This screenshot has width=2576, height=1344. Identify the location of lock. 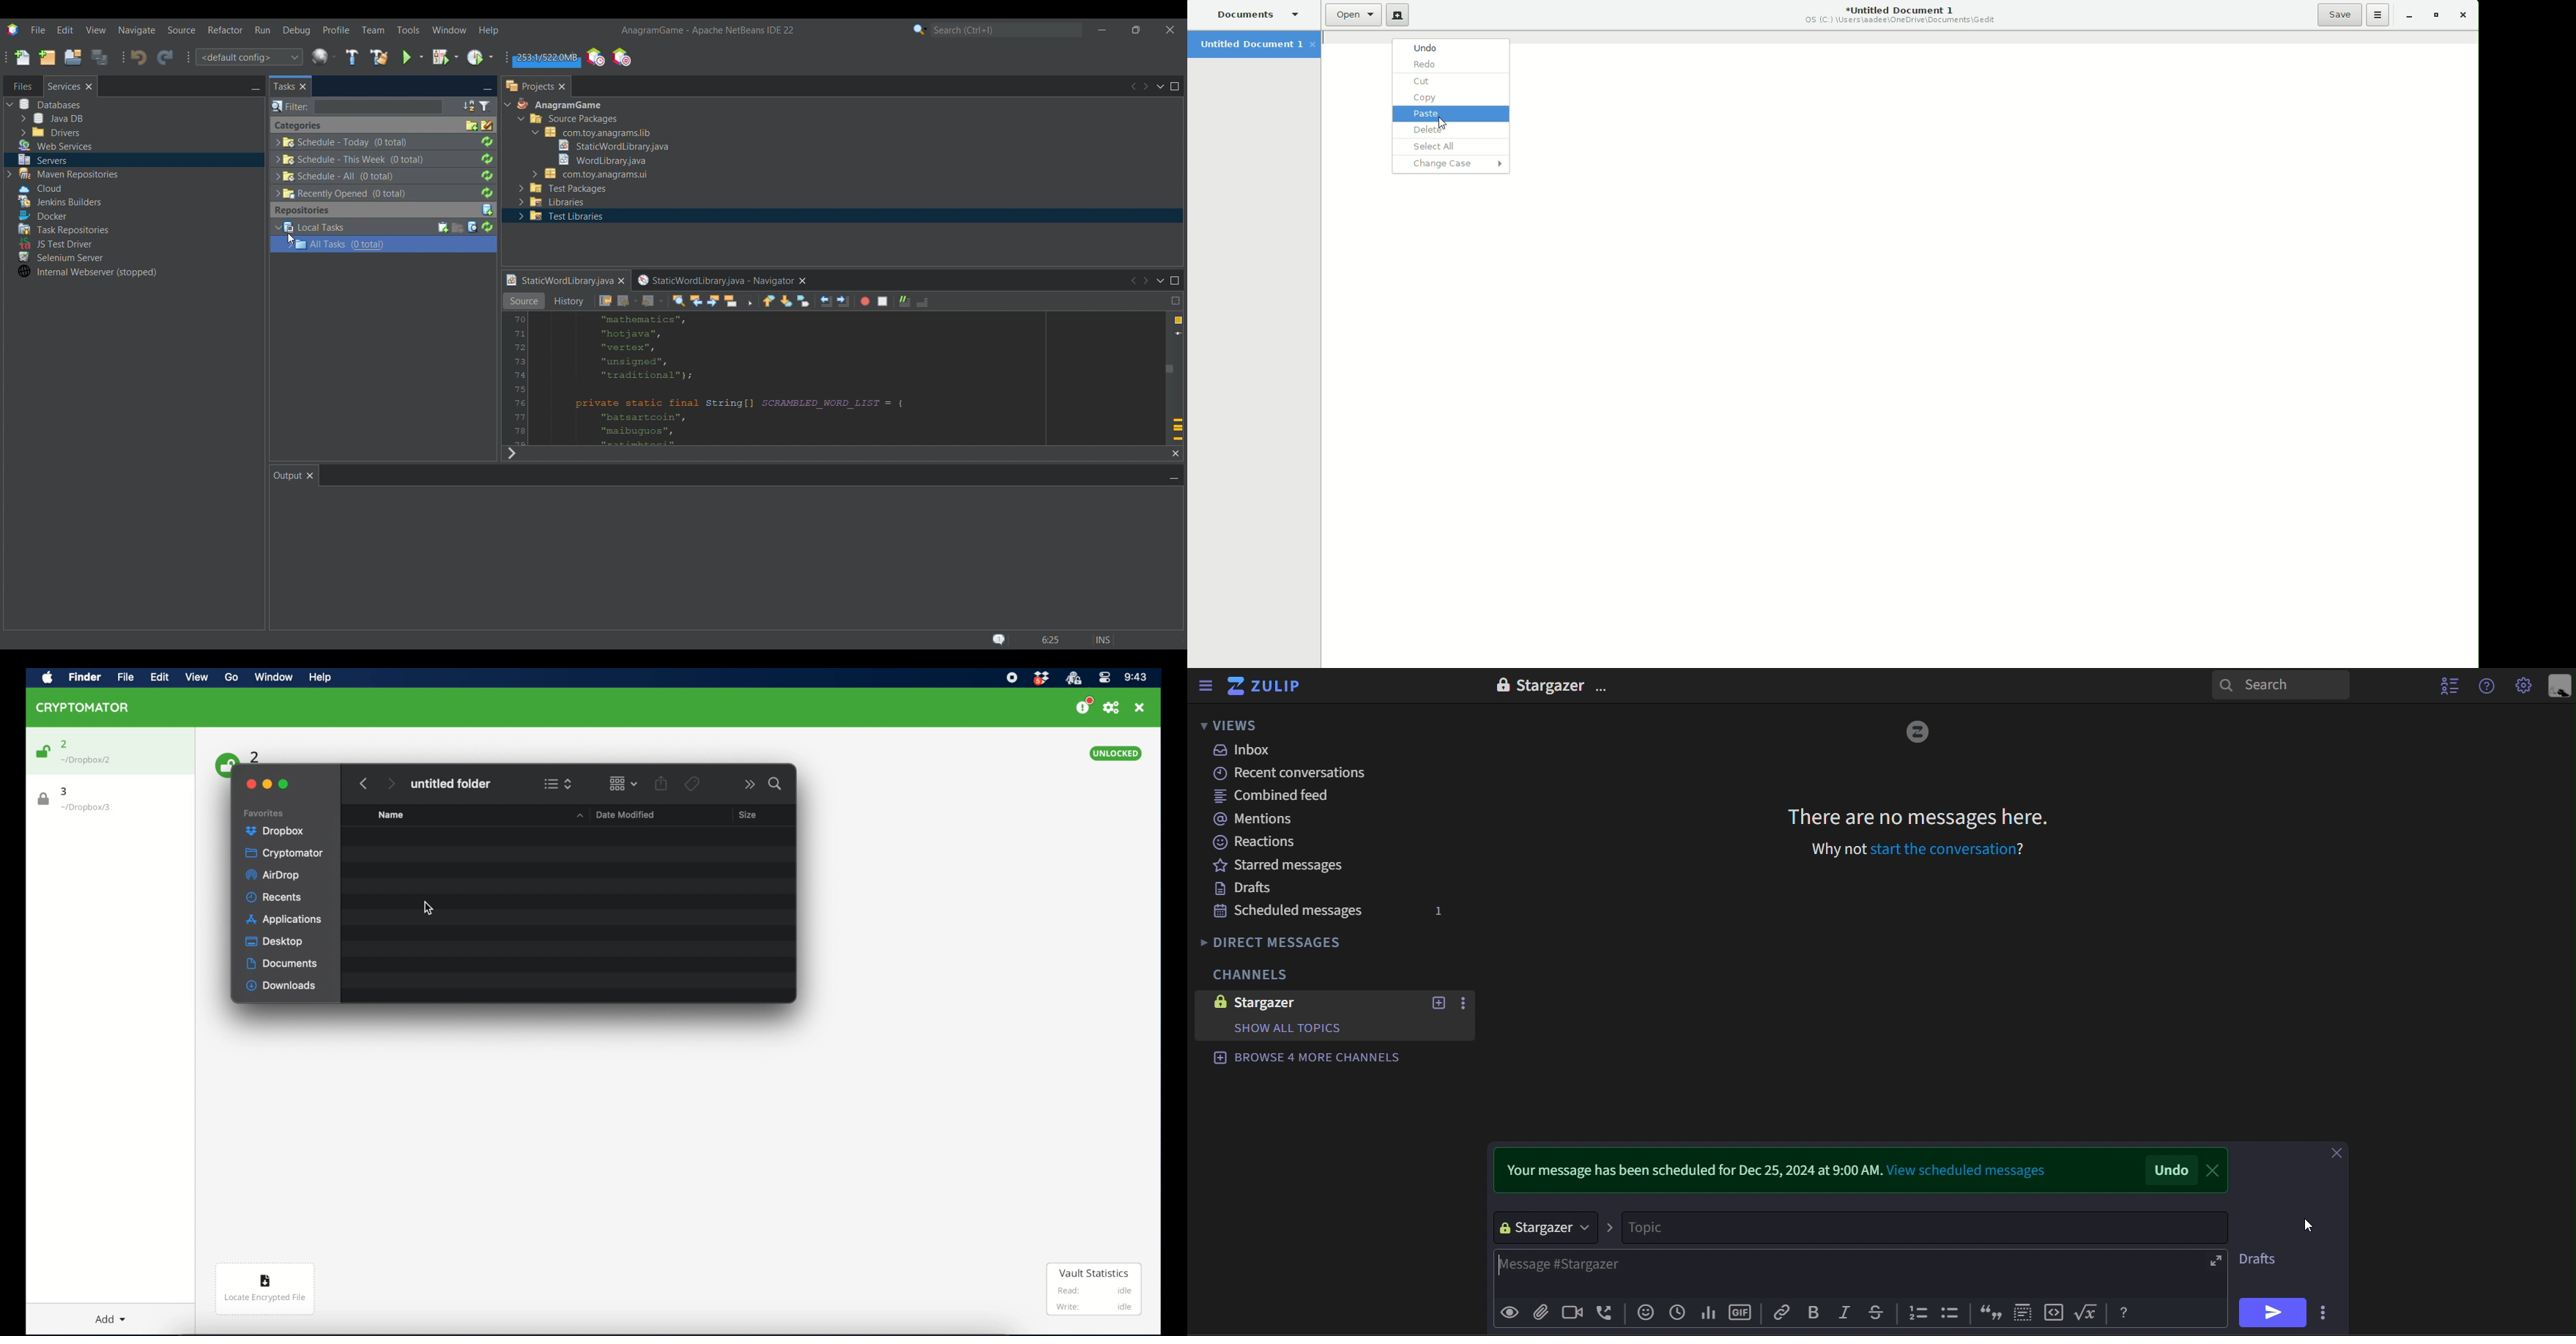
(1502, 685).